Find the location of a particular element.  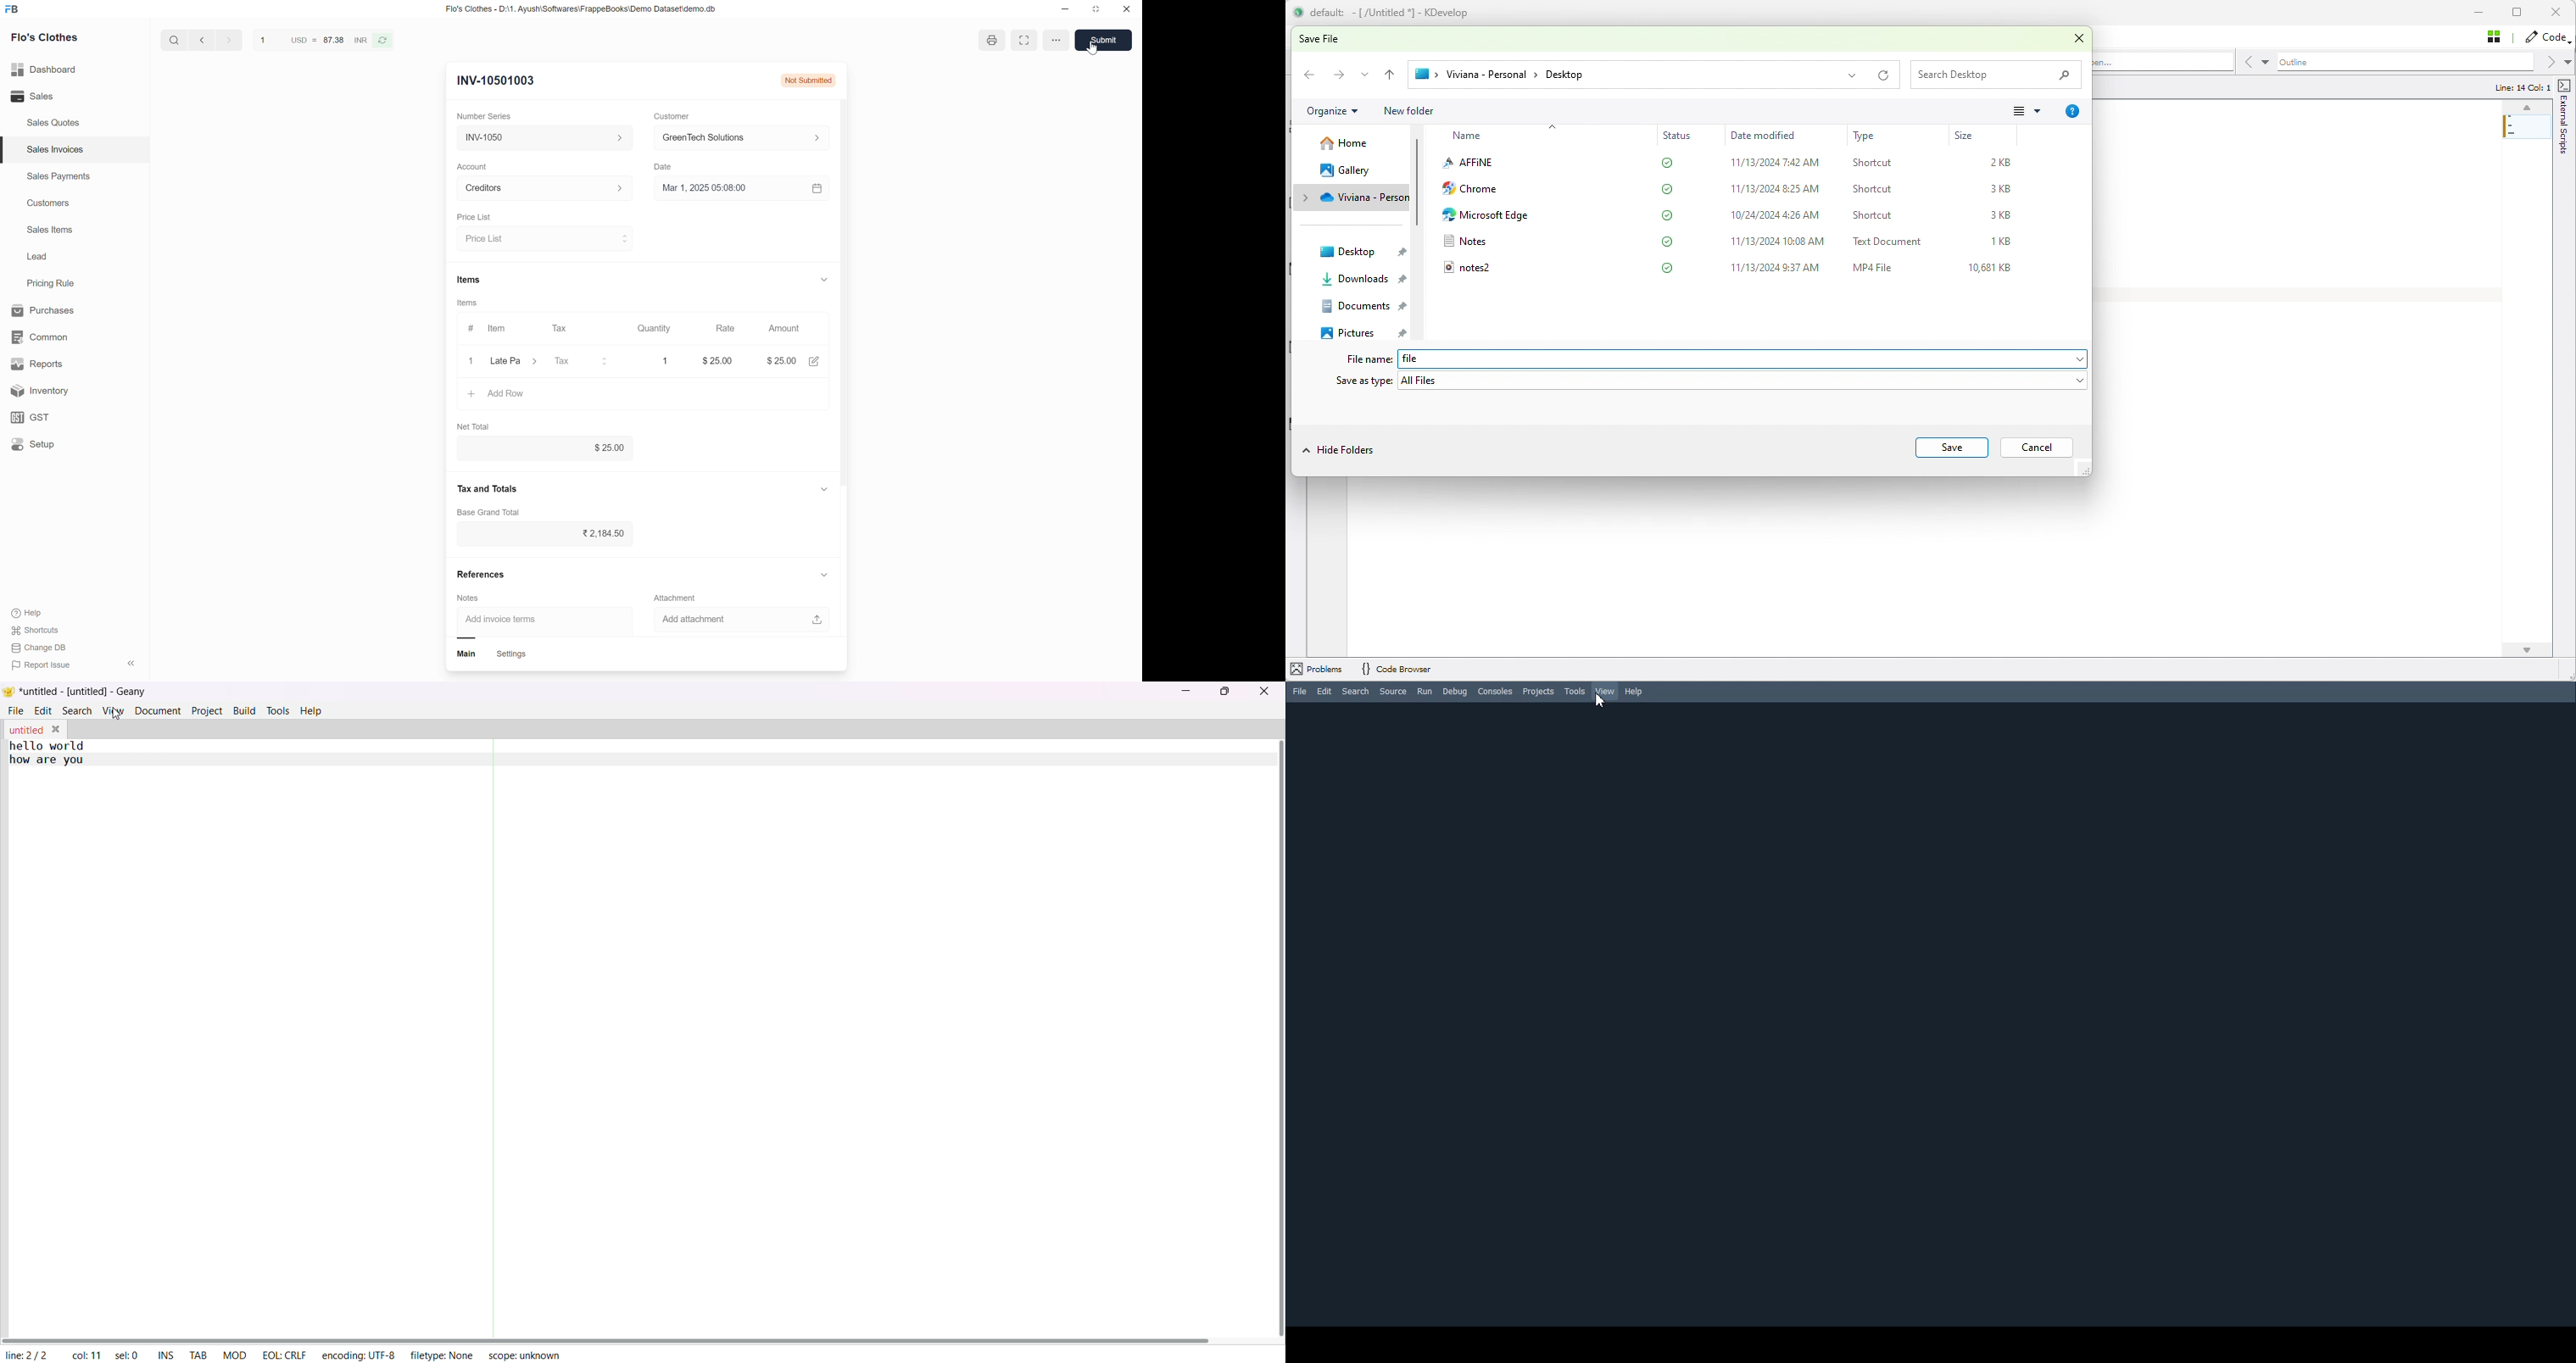

Select date  is located at coordinates (742, 191).